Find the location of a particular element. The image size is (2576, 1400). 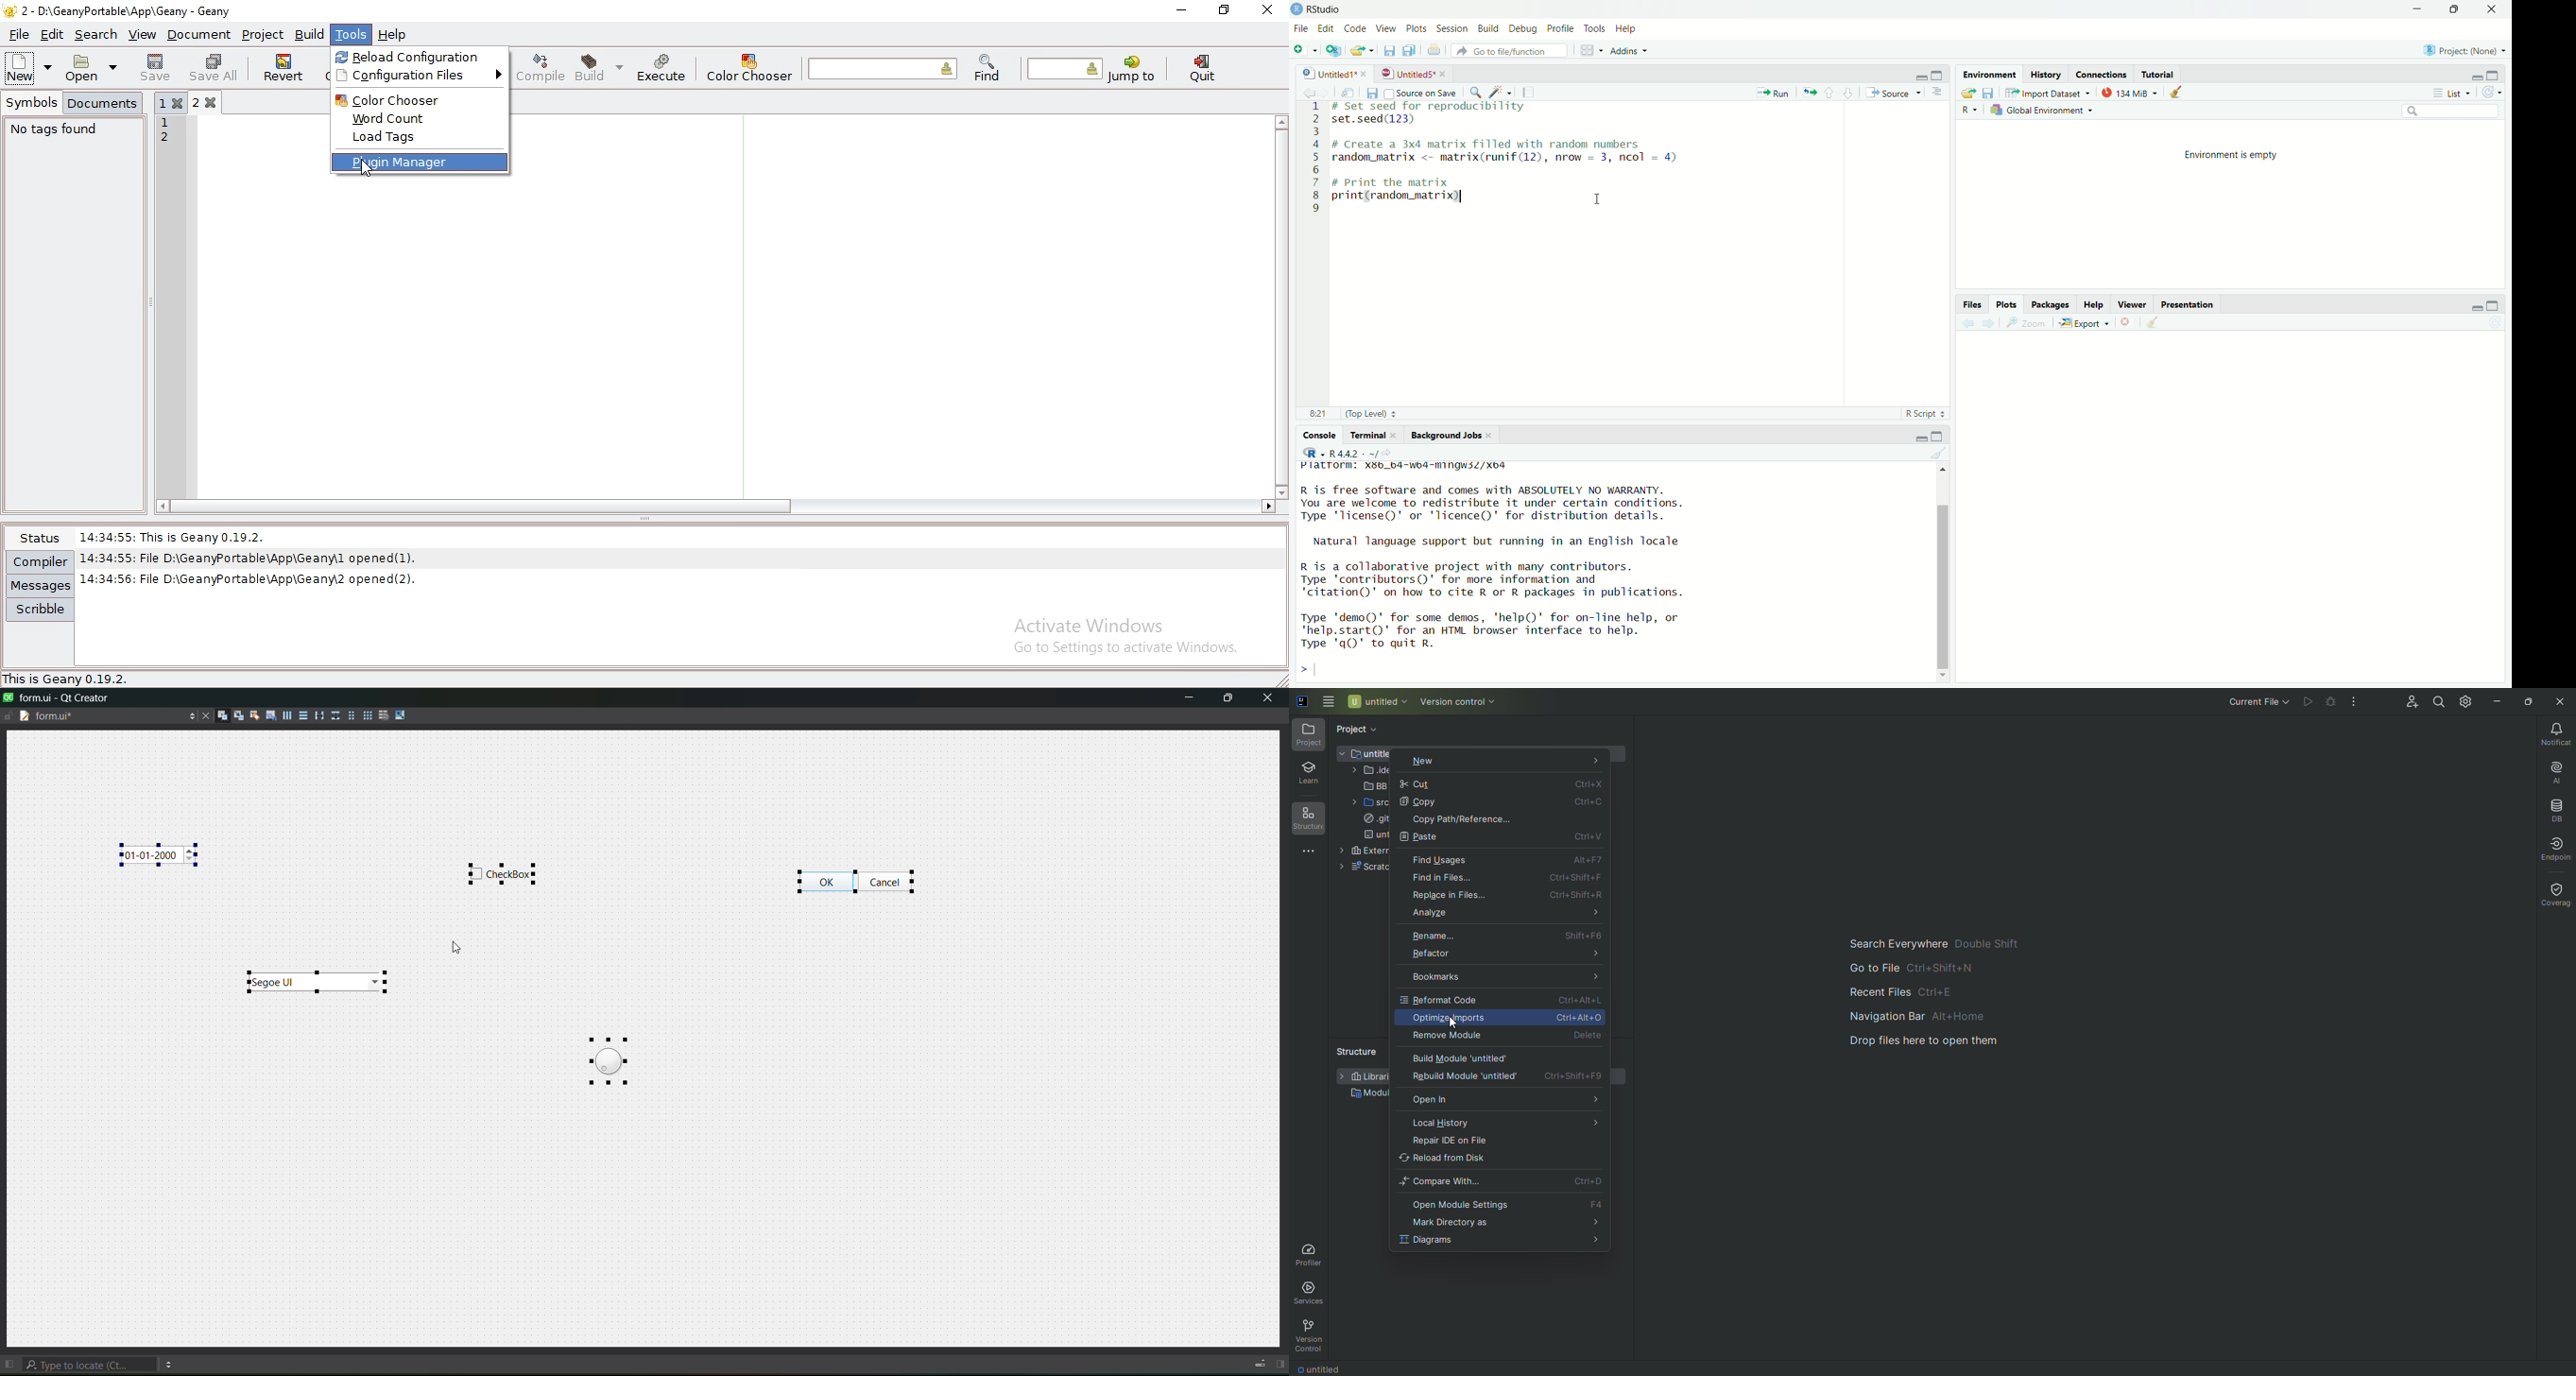

minimise is located at coordinates (2473, 76).